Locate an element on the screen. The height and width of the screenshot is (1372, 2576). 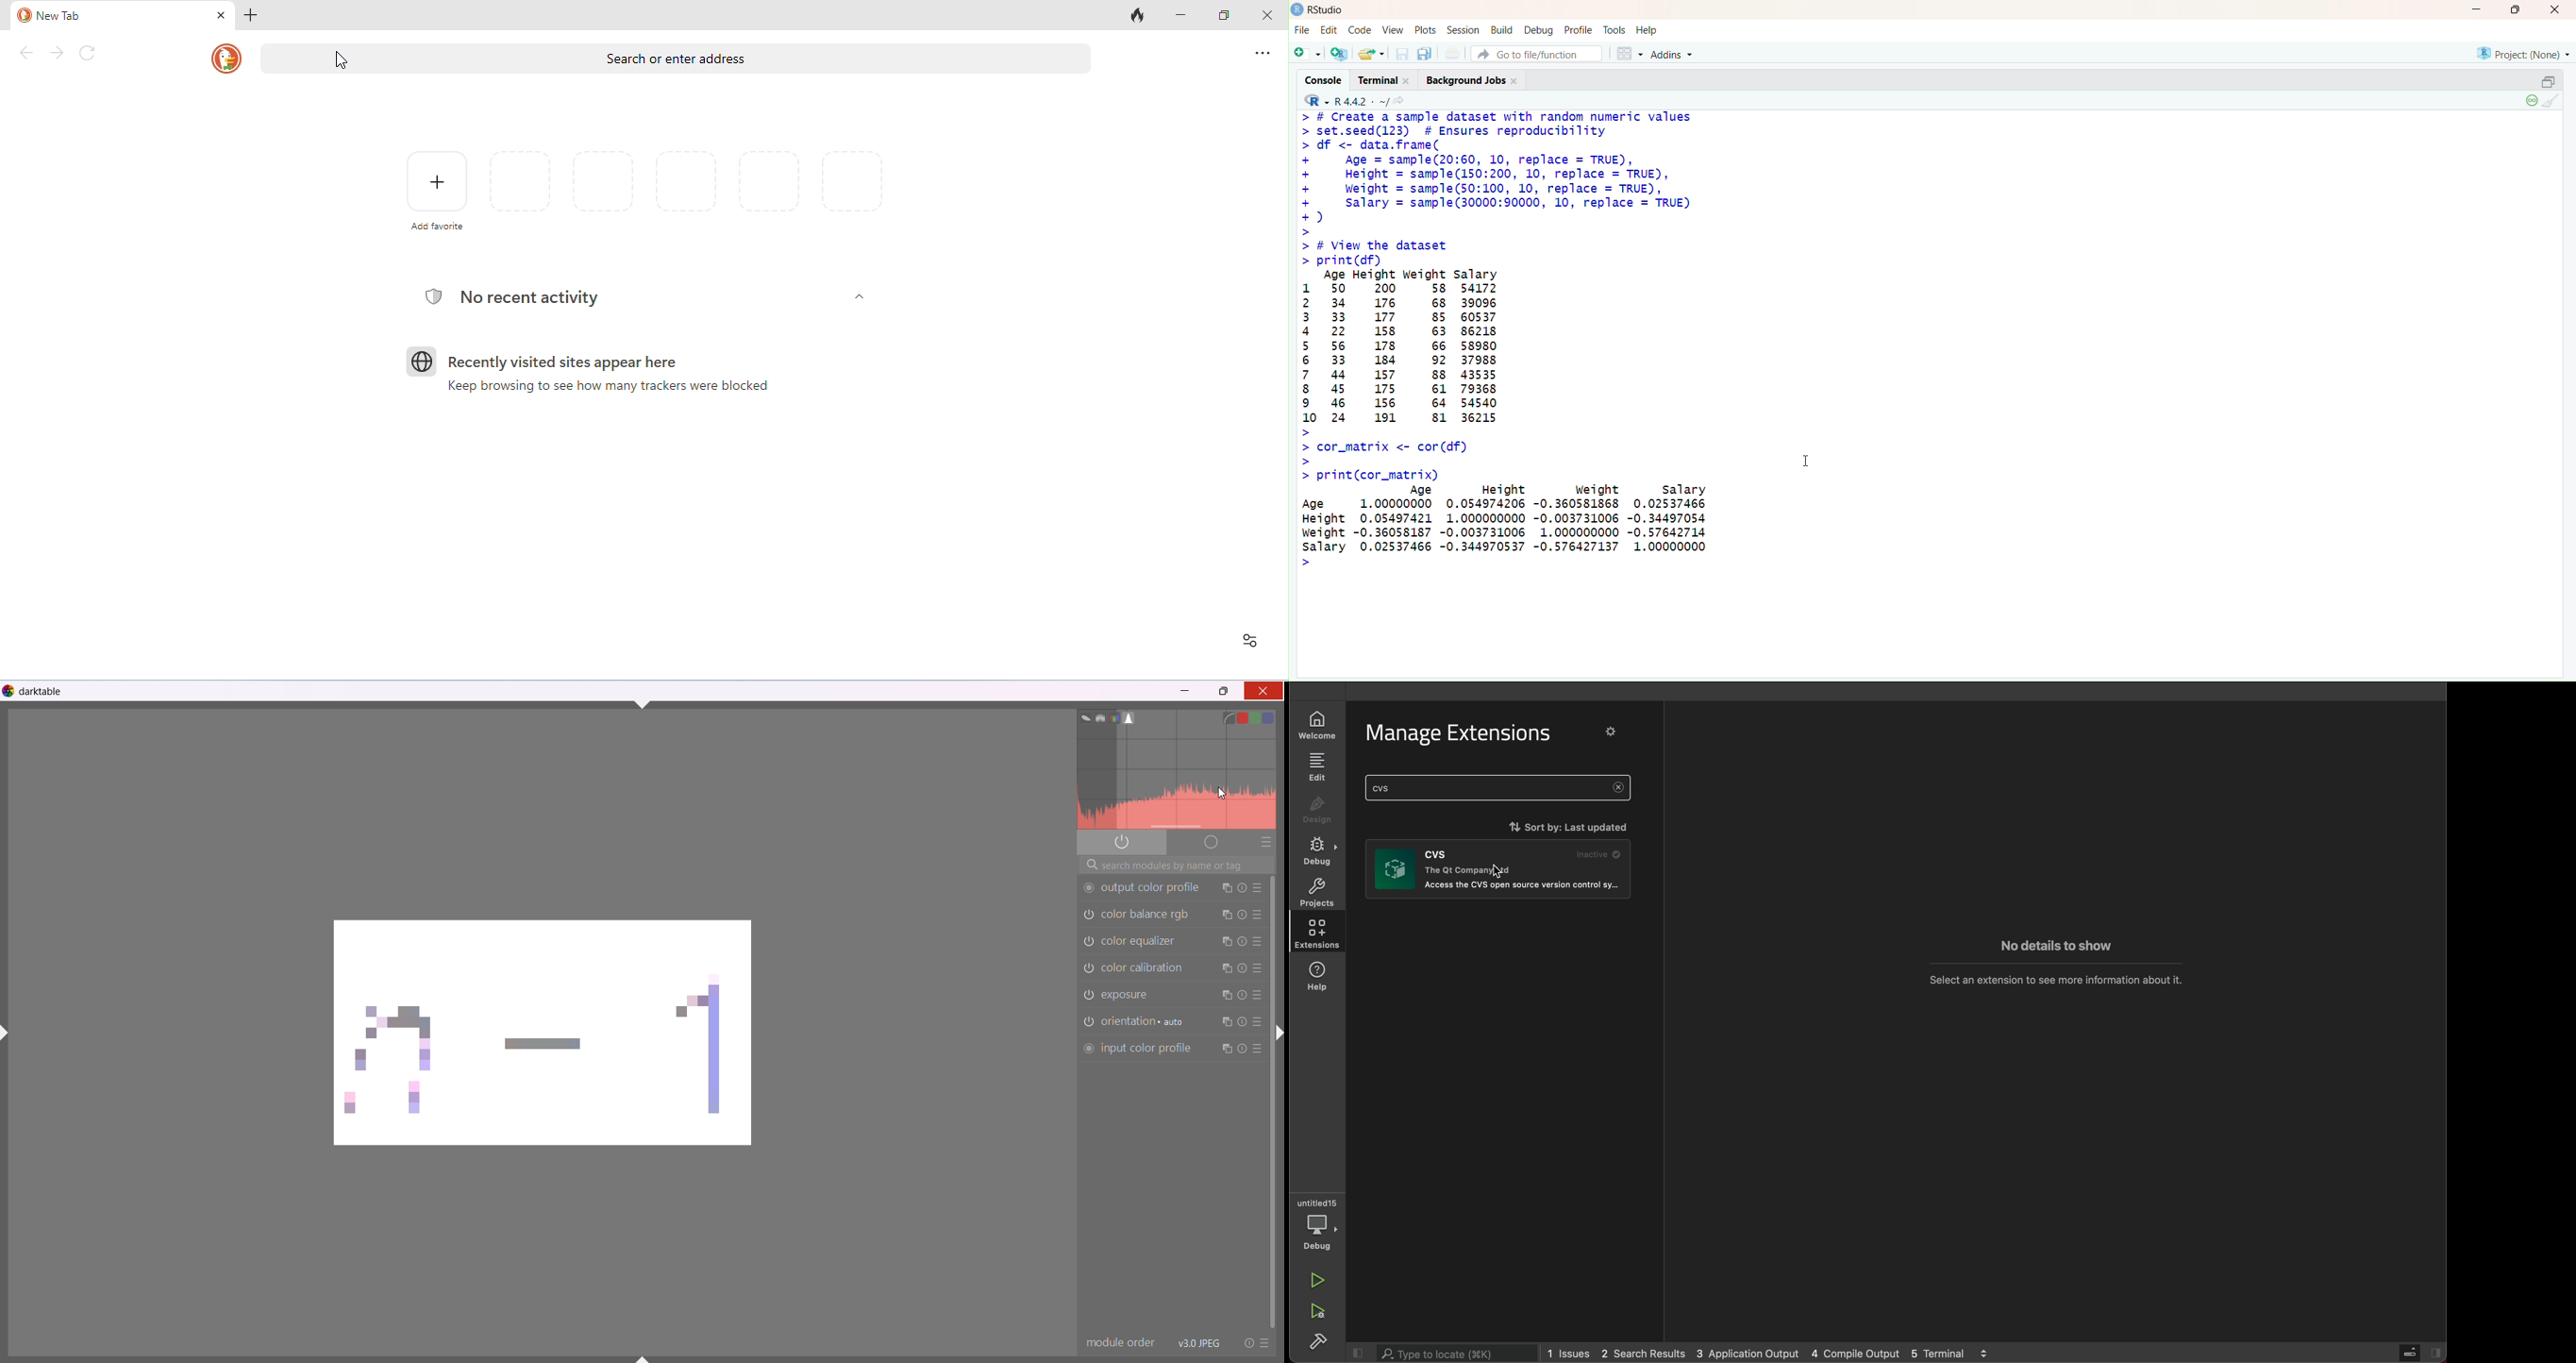
version is located at coordinates (1200, 1342).